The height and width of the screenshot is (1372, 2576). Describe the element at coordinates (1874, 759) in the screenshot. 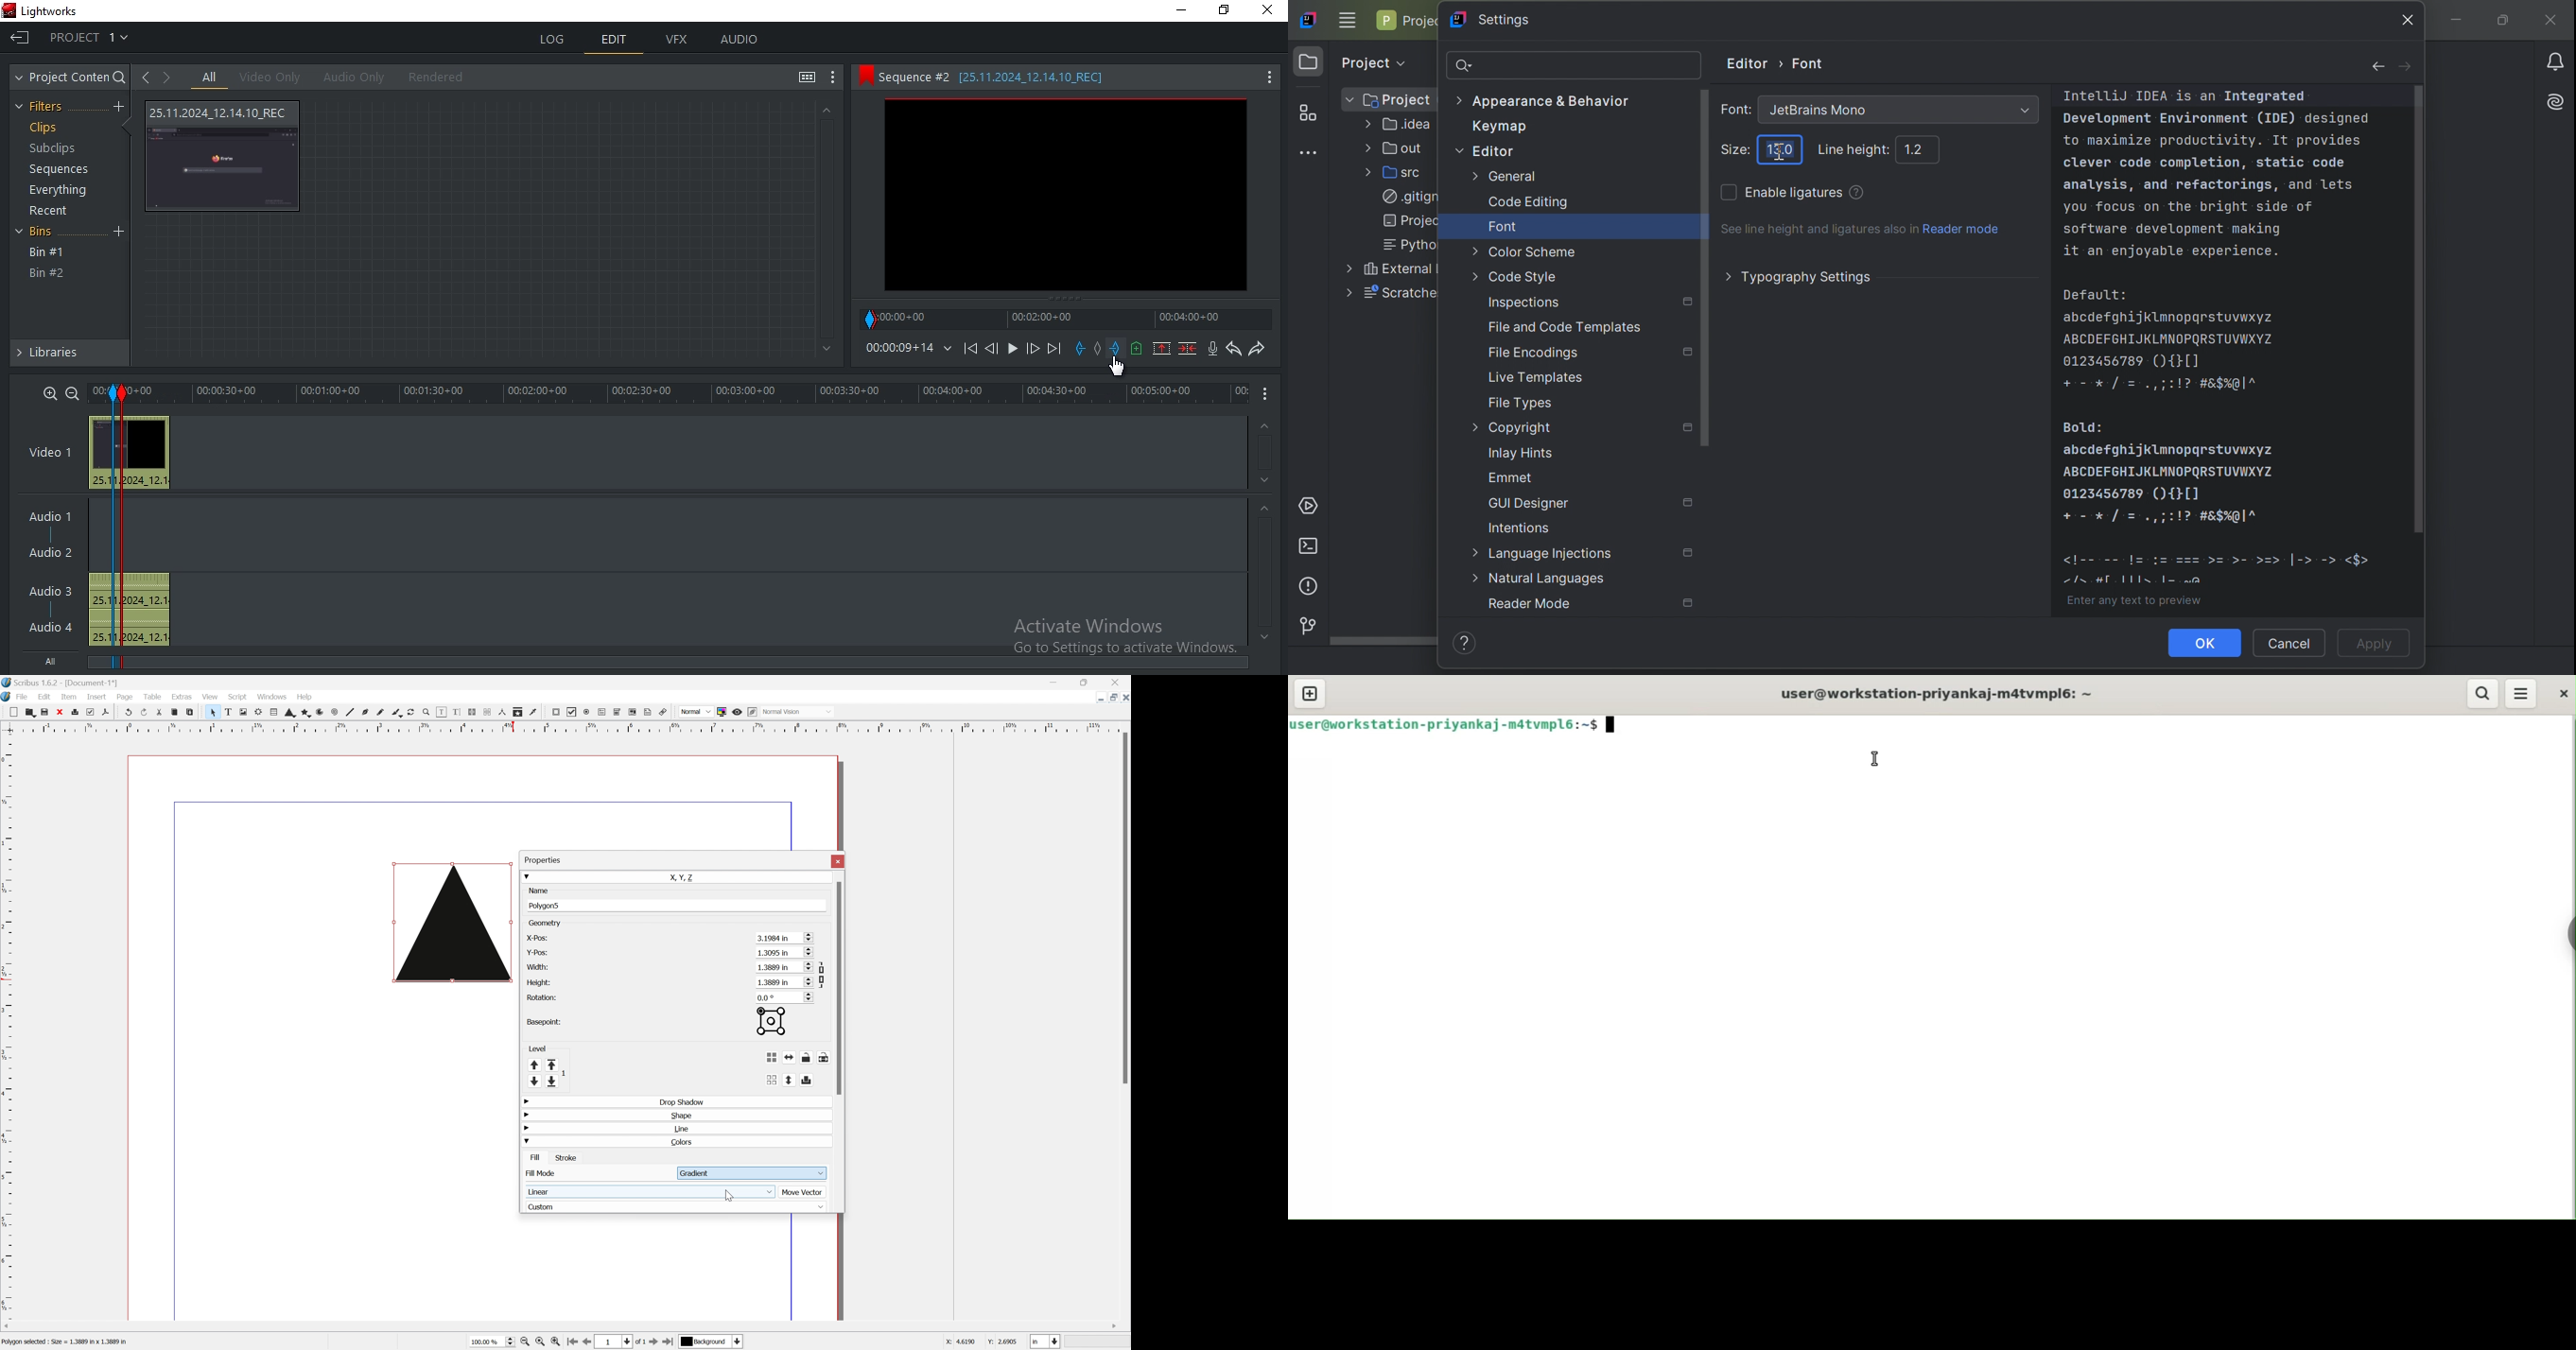

I see `cursor` at that location.